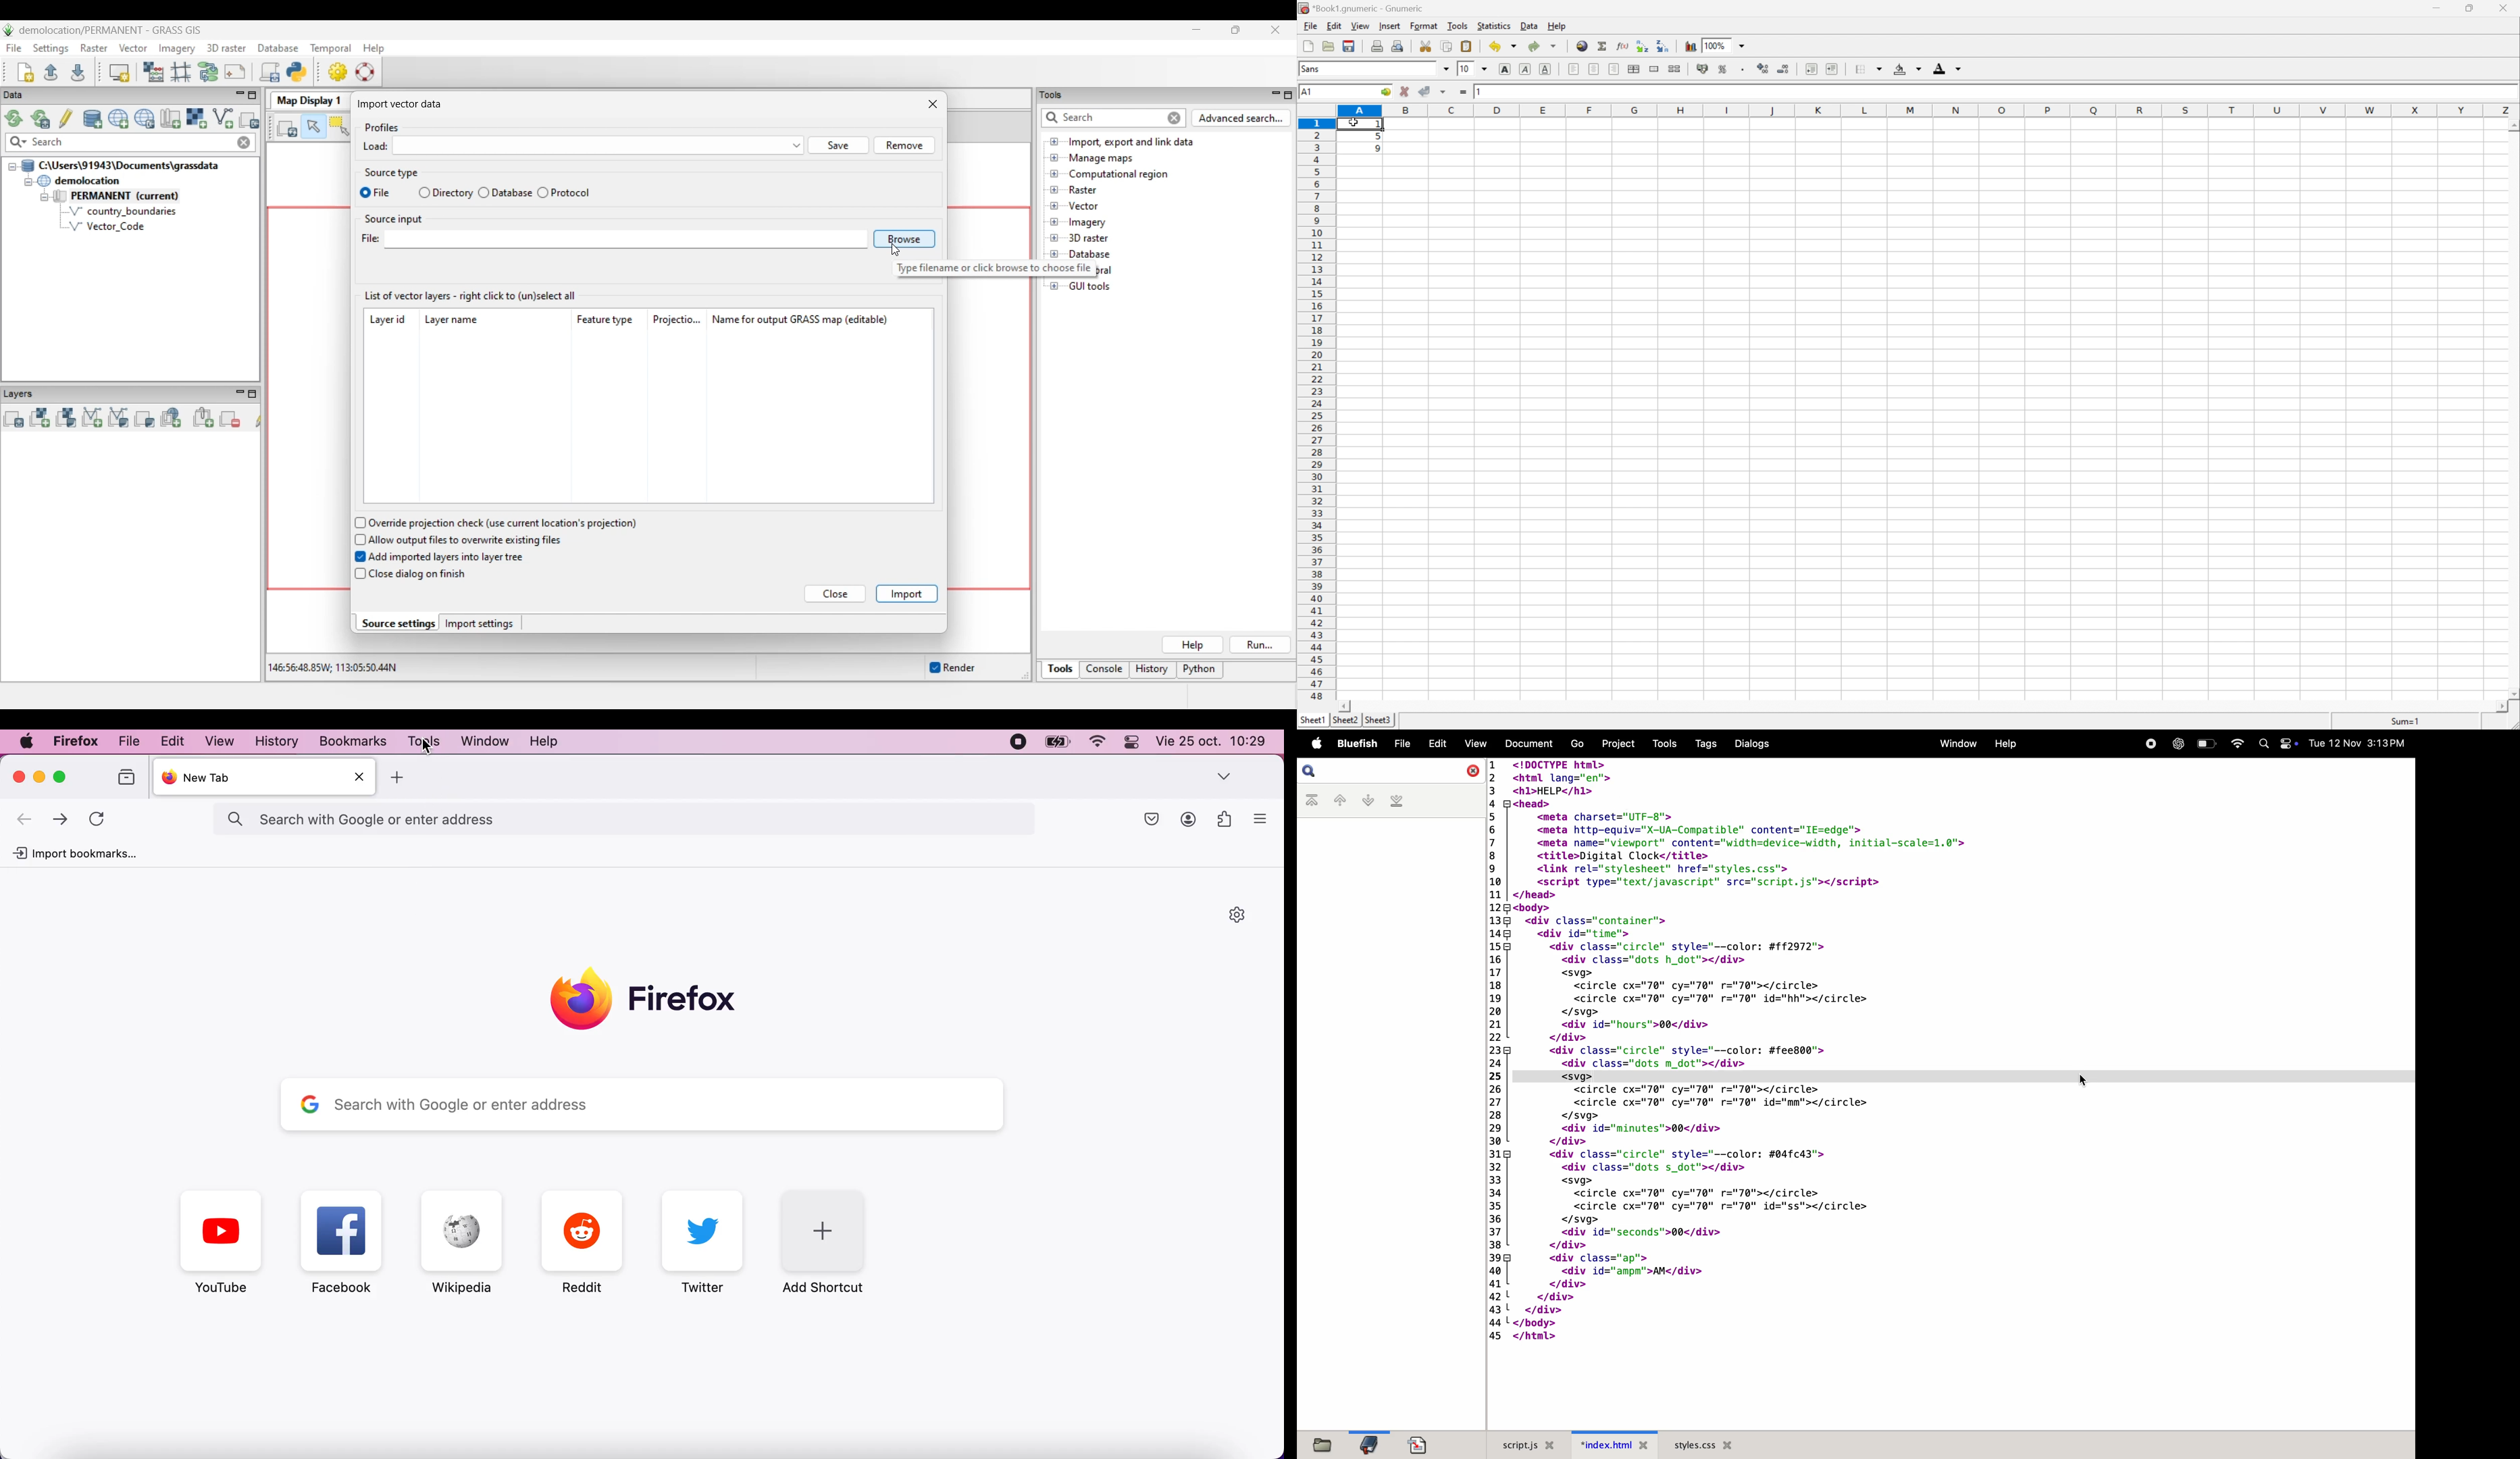 This screenshot has height=1484, width=2520. I want to click on underline, so click(1547, 69).